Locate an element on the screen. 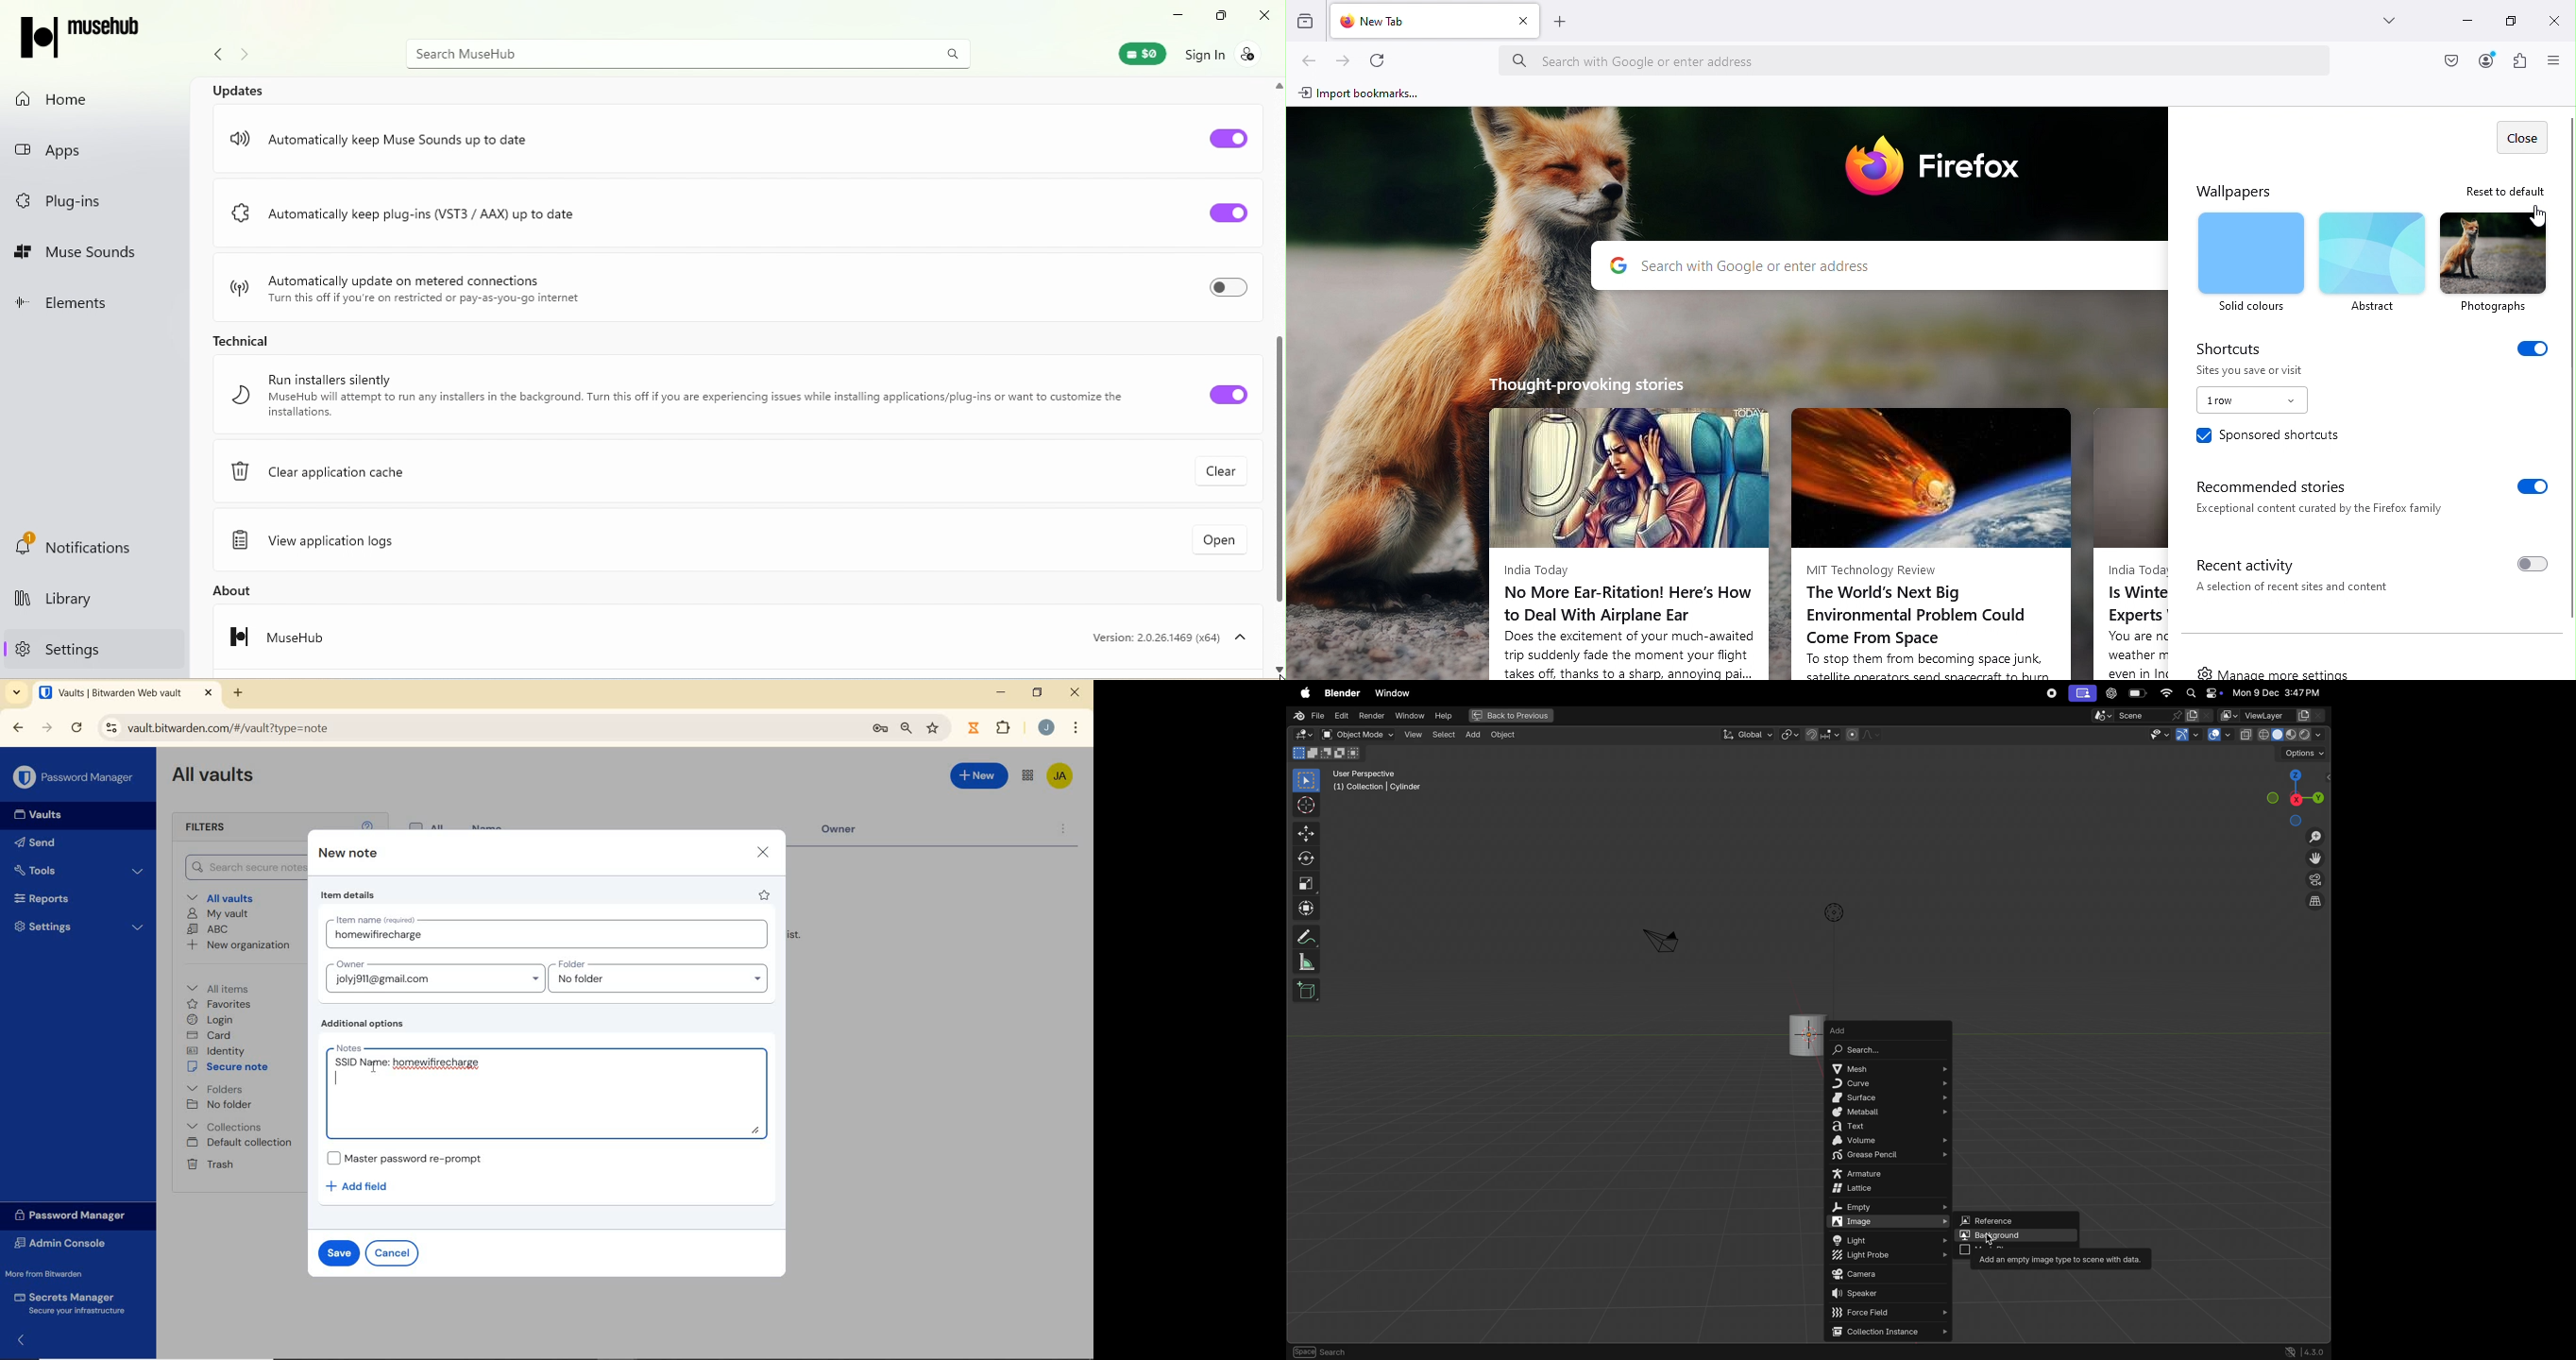  Default collection is located at coordinates (241, 1143).